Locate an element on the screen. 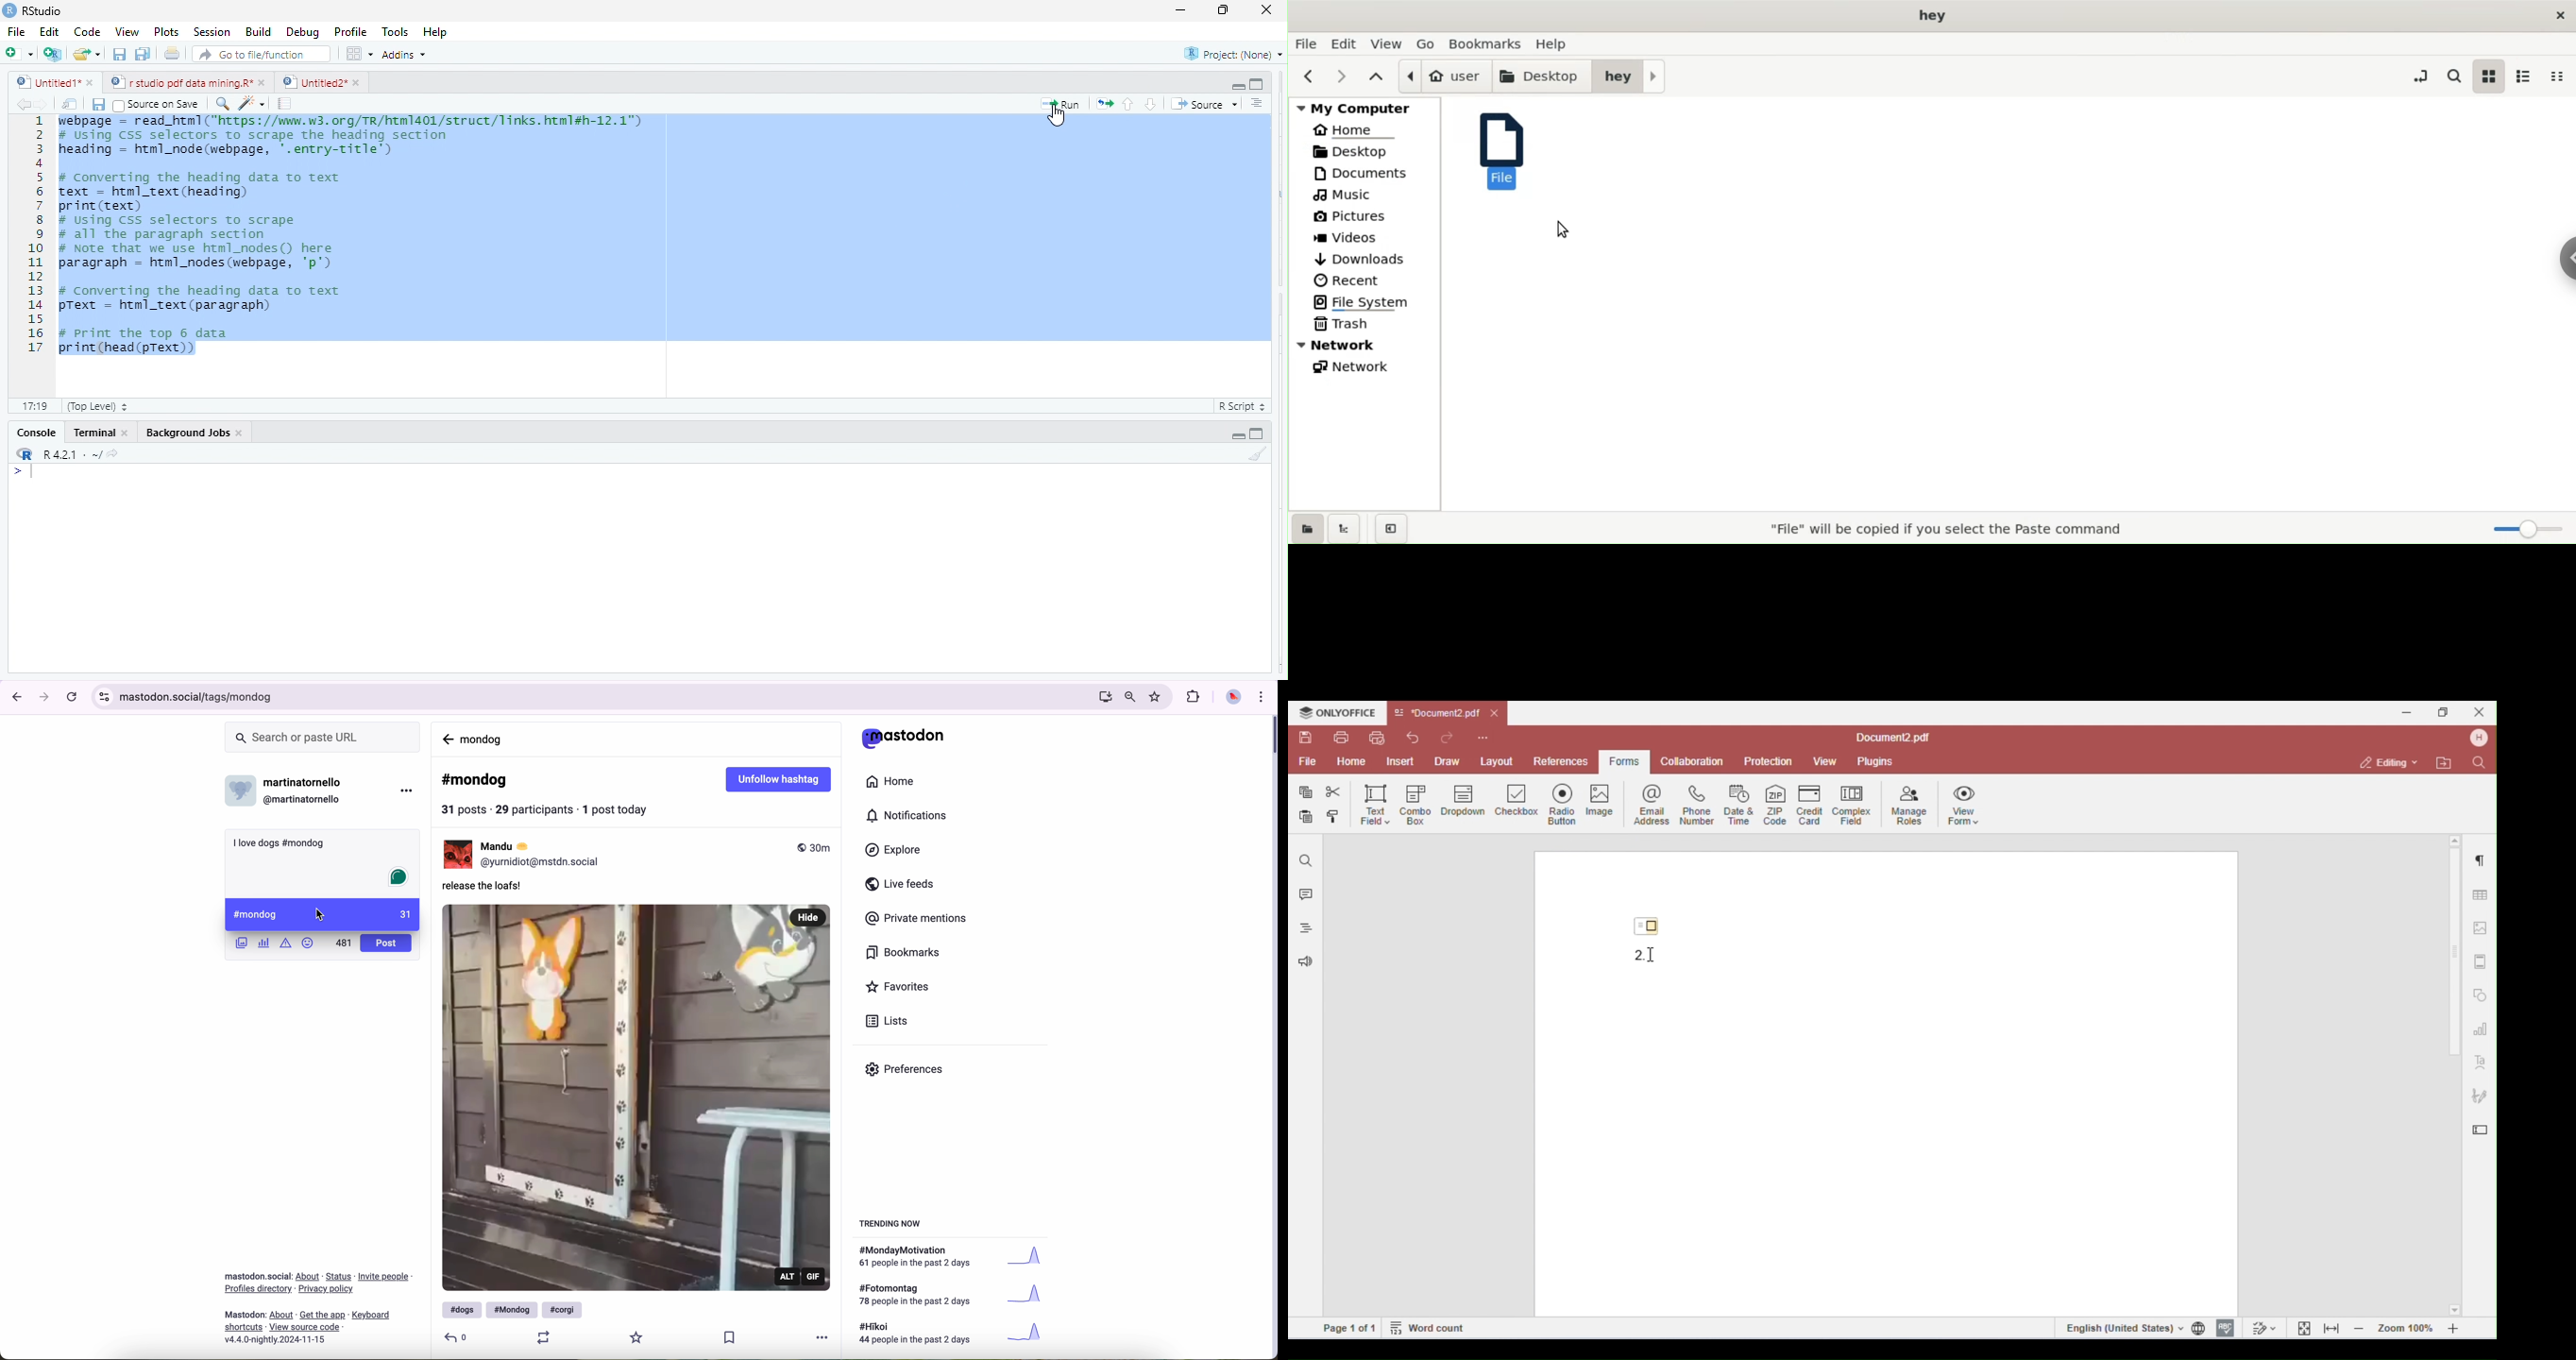  save current document is located at coordinates (98, 106).